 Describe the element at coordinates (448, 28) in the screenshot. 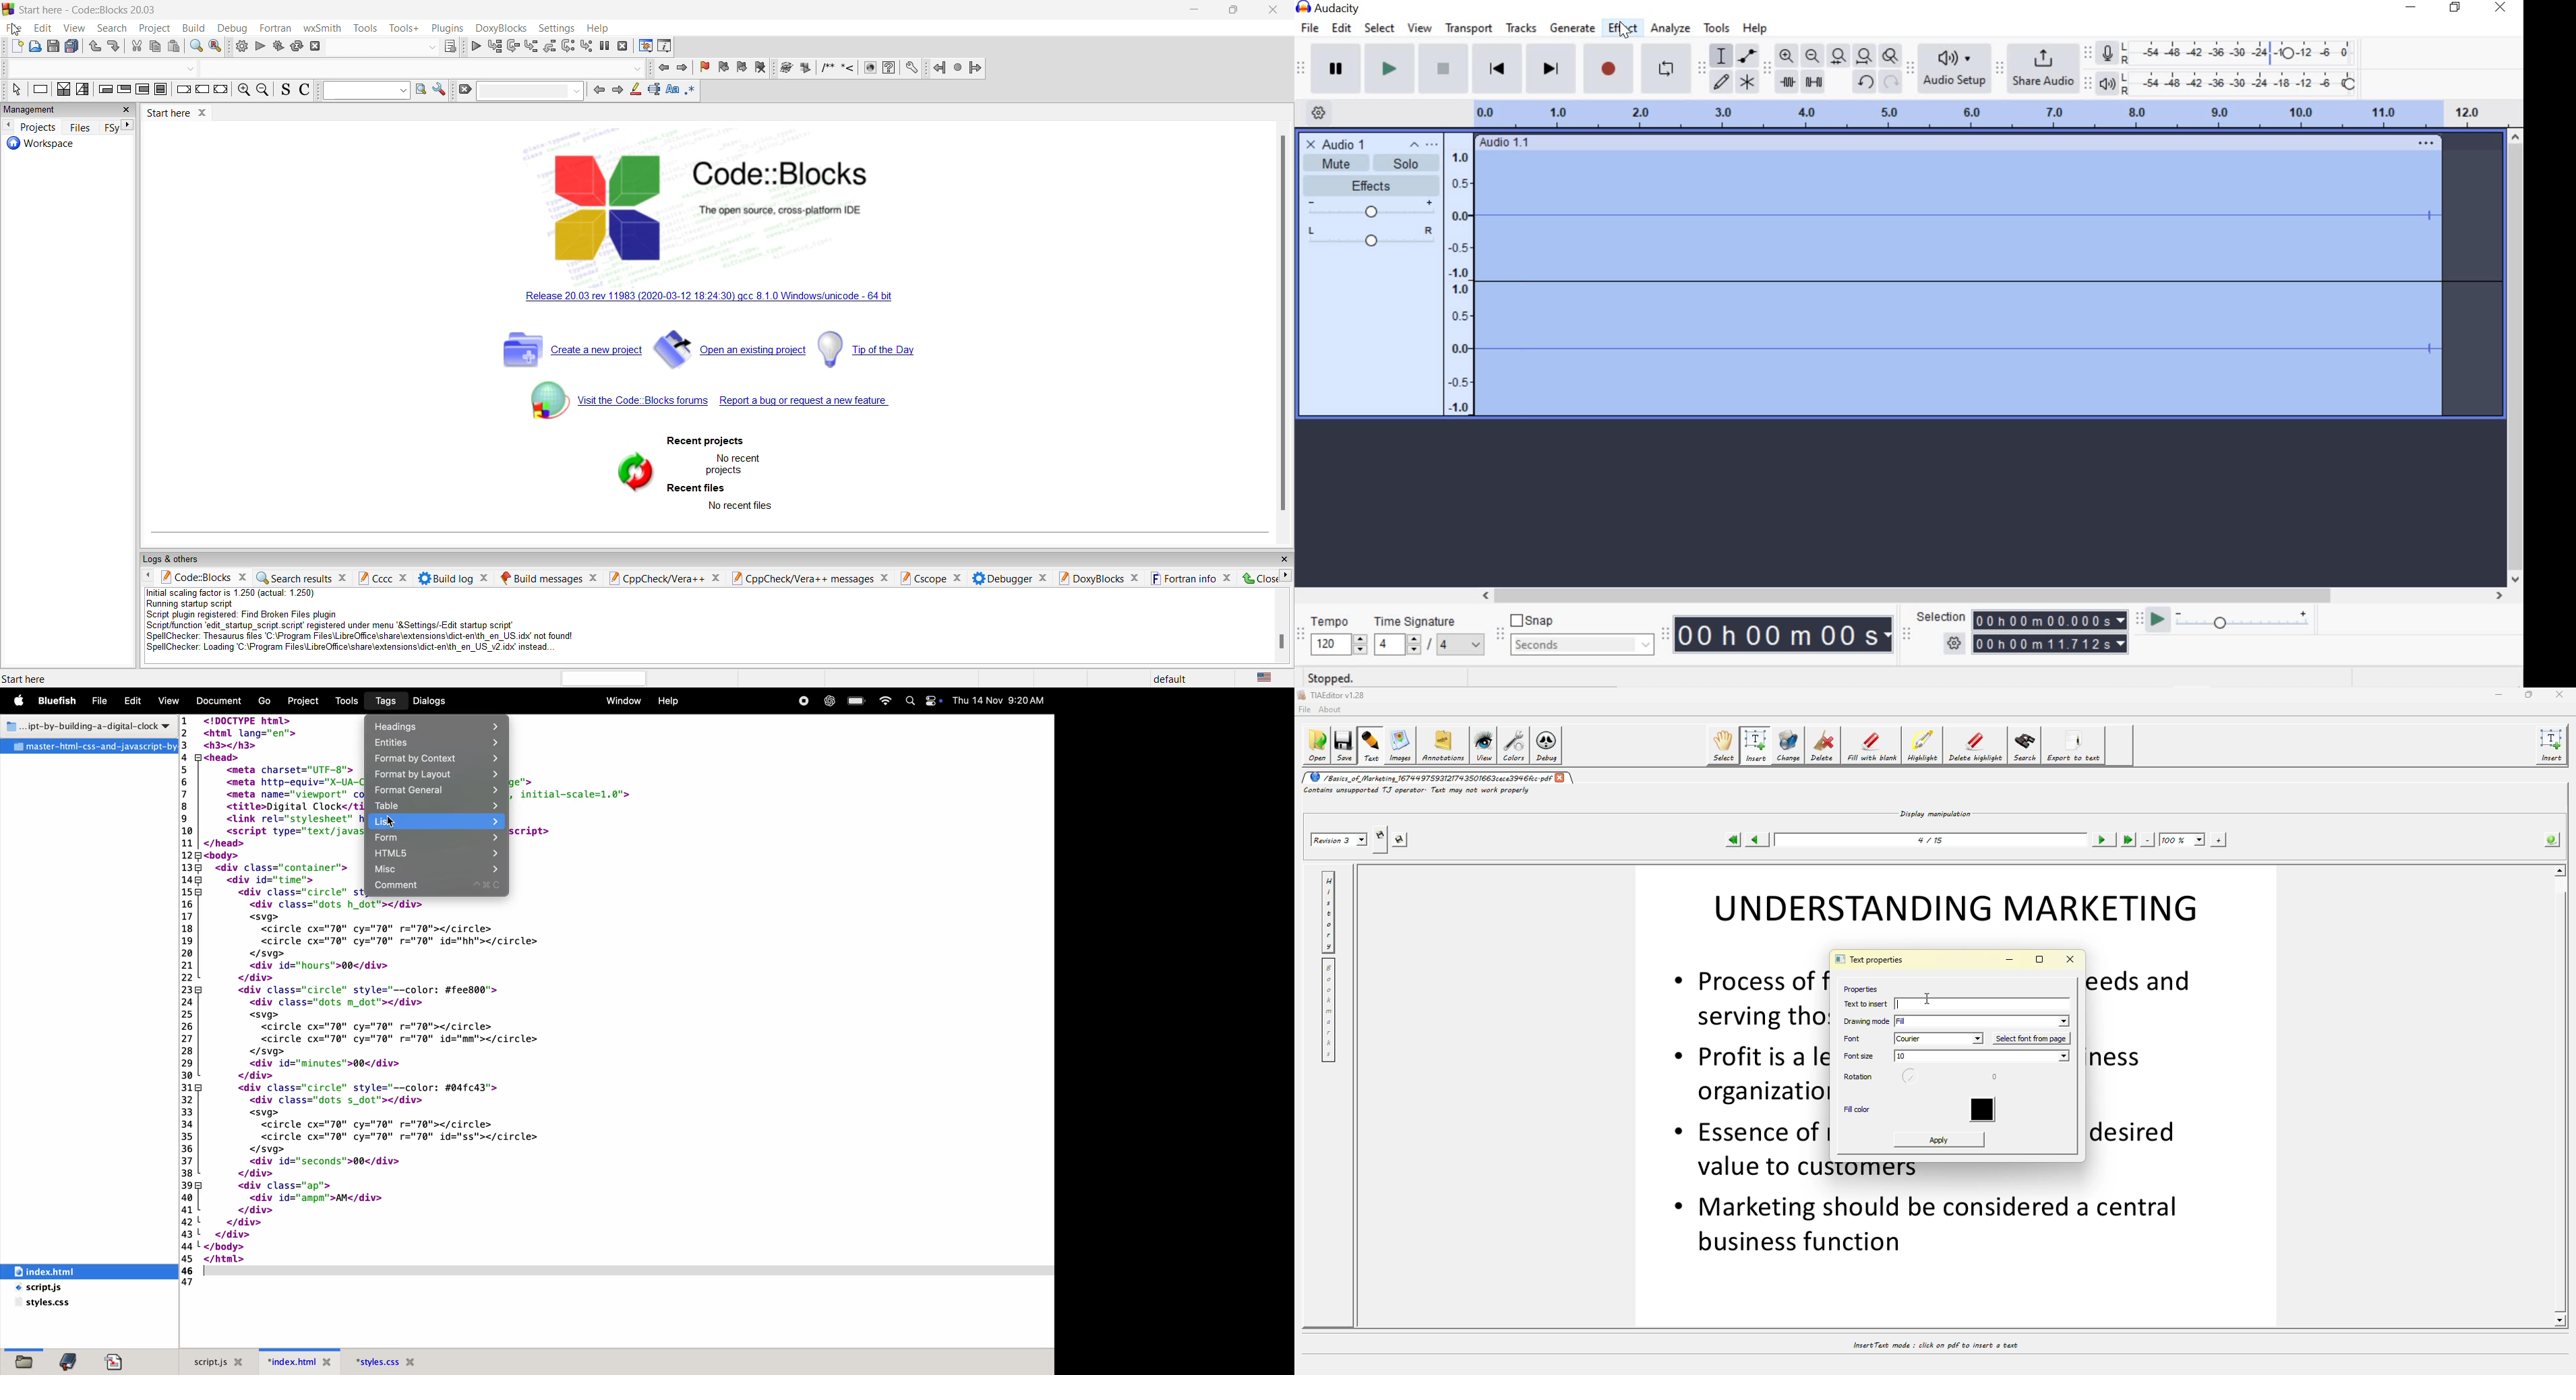

I see `plugins` at that location.